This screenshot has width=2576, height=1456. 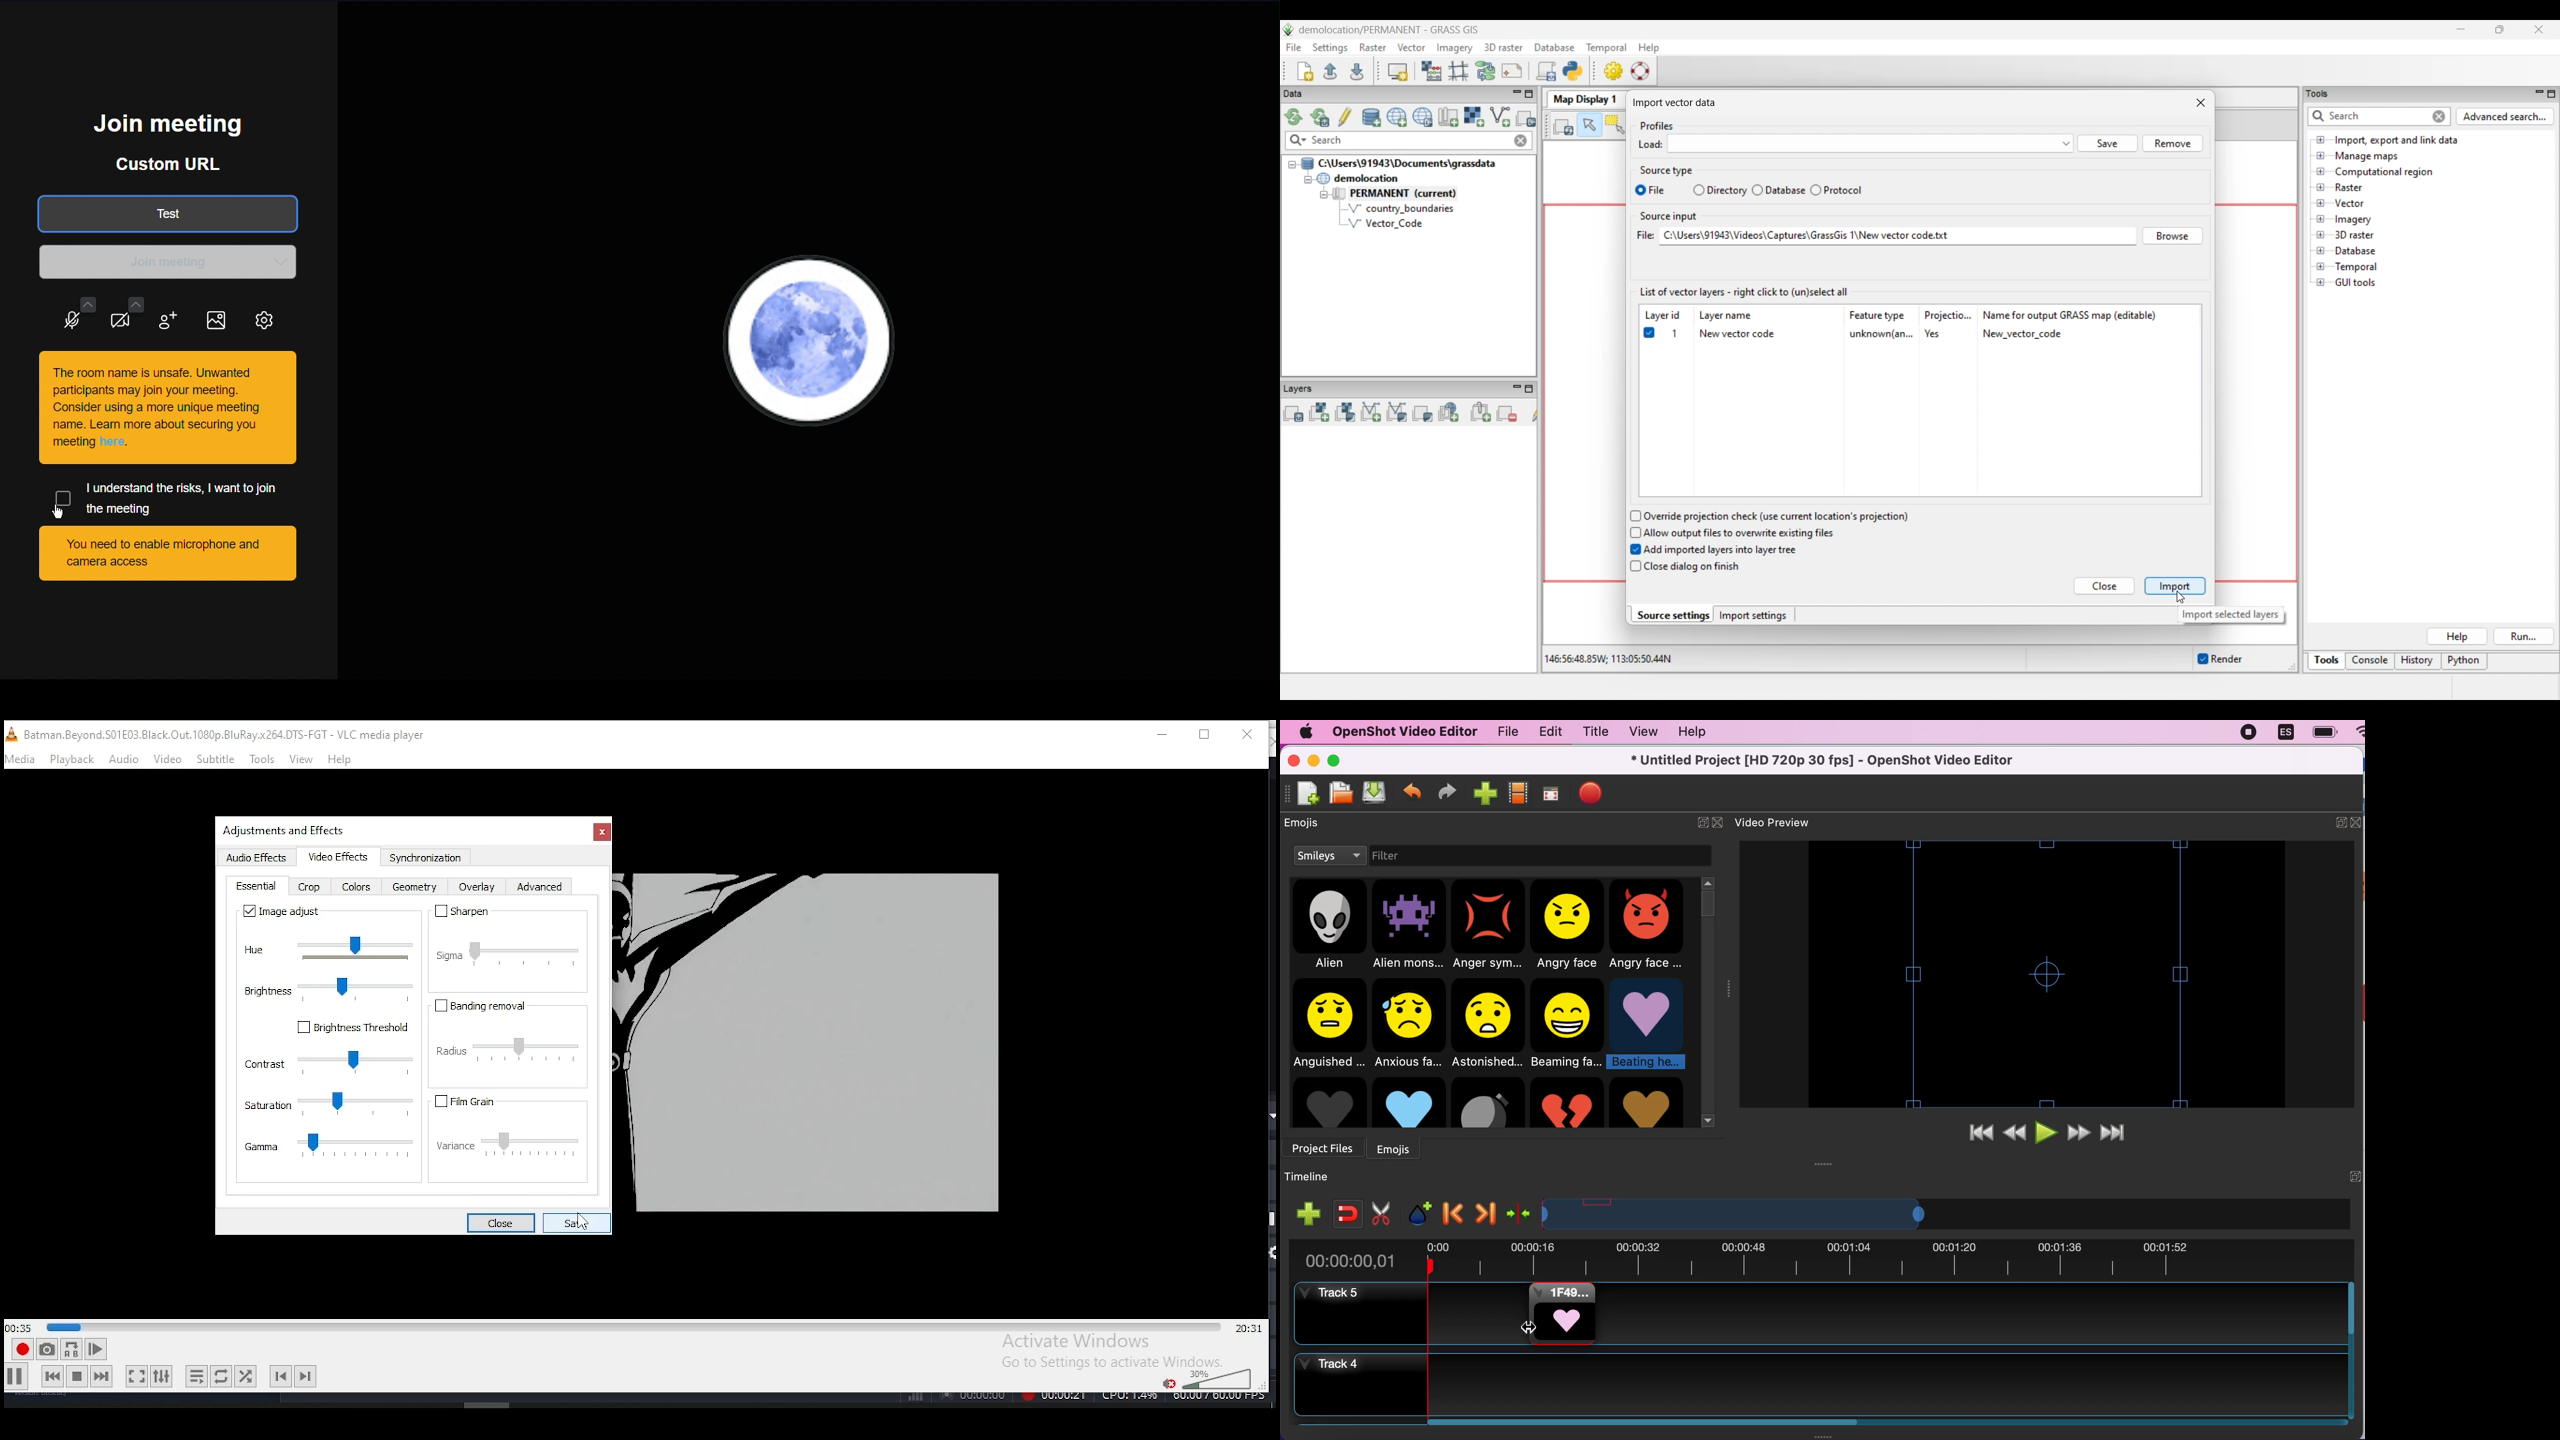 What do you see at coordinates (217, 314) in the screenshot?
I see `Image` at bounding box center [217, 314].